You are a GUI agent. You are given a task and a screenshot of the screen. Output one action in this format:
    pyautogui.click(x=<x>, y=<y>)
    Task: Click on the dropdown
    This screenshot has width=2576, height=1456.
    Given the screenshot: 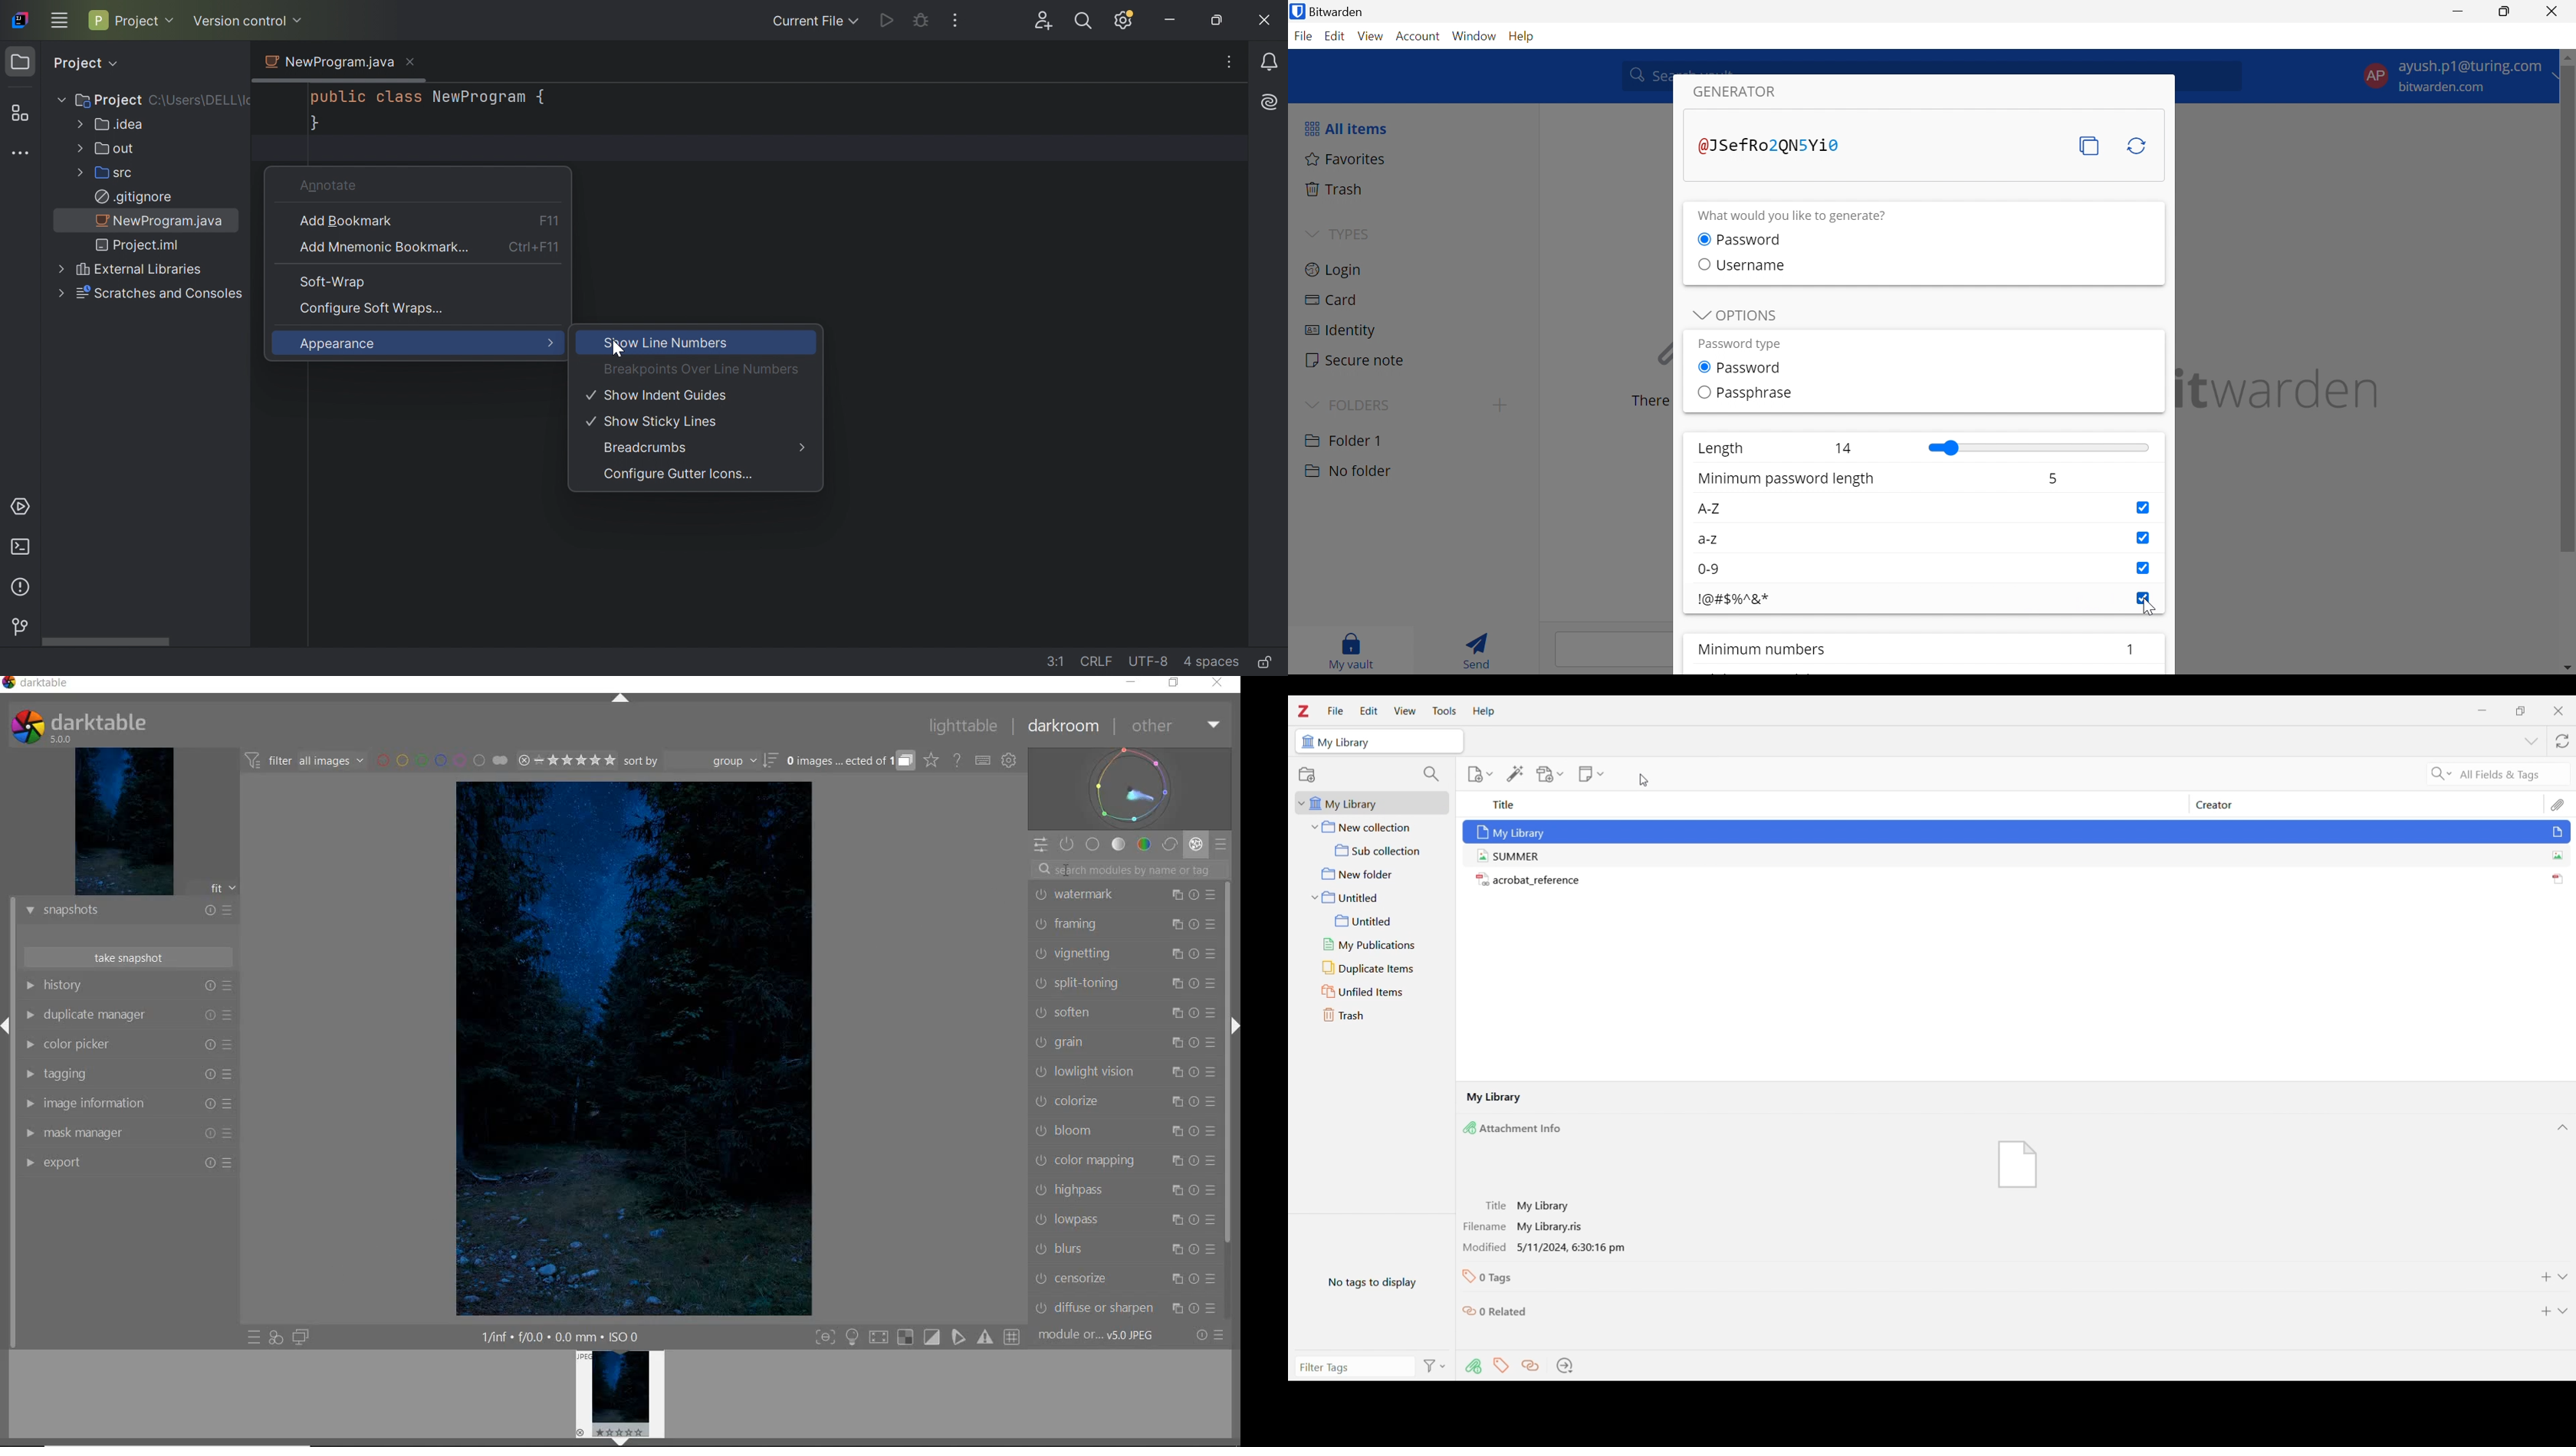 What is the action you would take?
    pyautogui.click(x=2565, y=1278)
    